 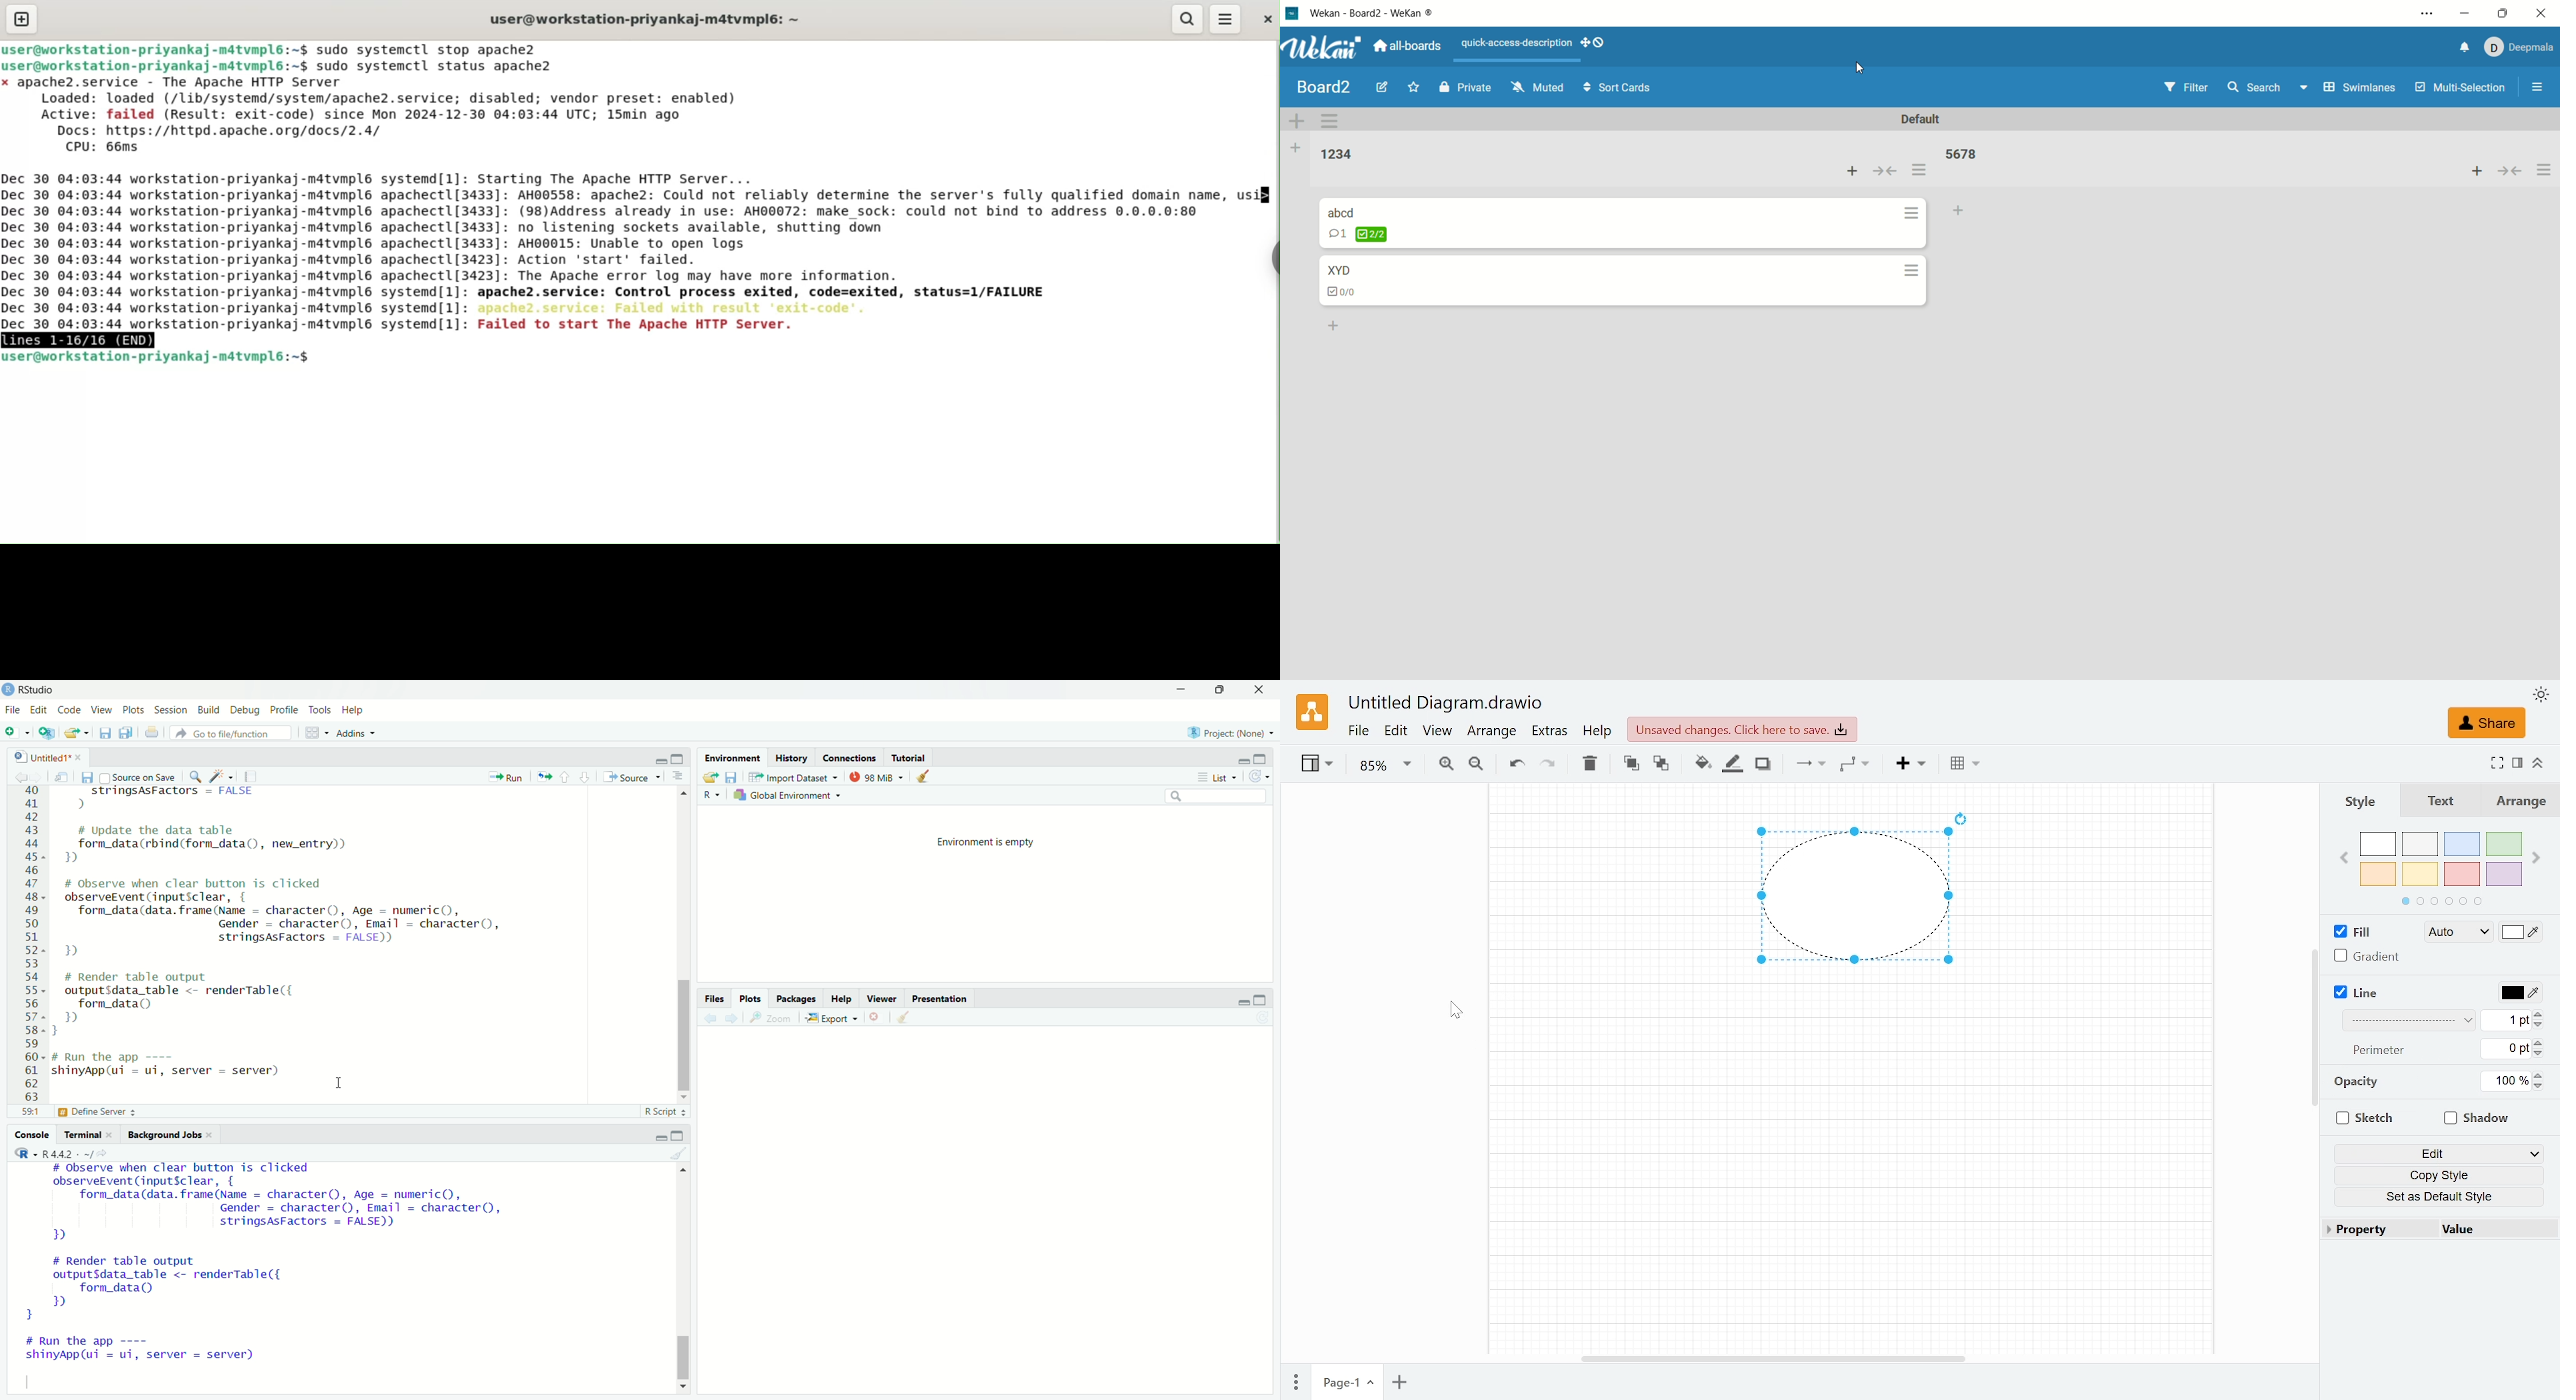 I want to click on Sketch, so click(x=2364, y=1120).